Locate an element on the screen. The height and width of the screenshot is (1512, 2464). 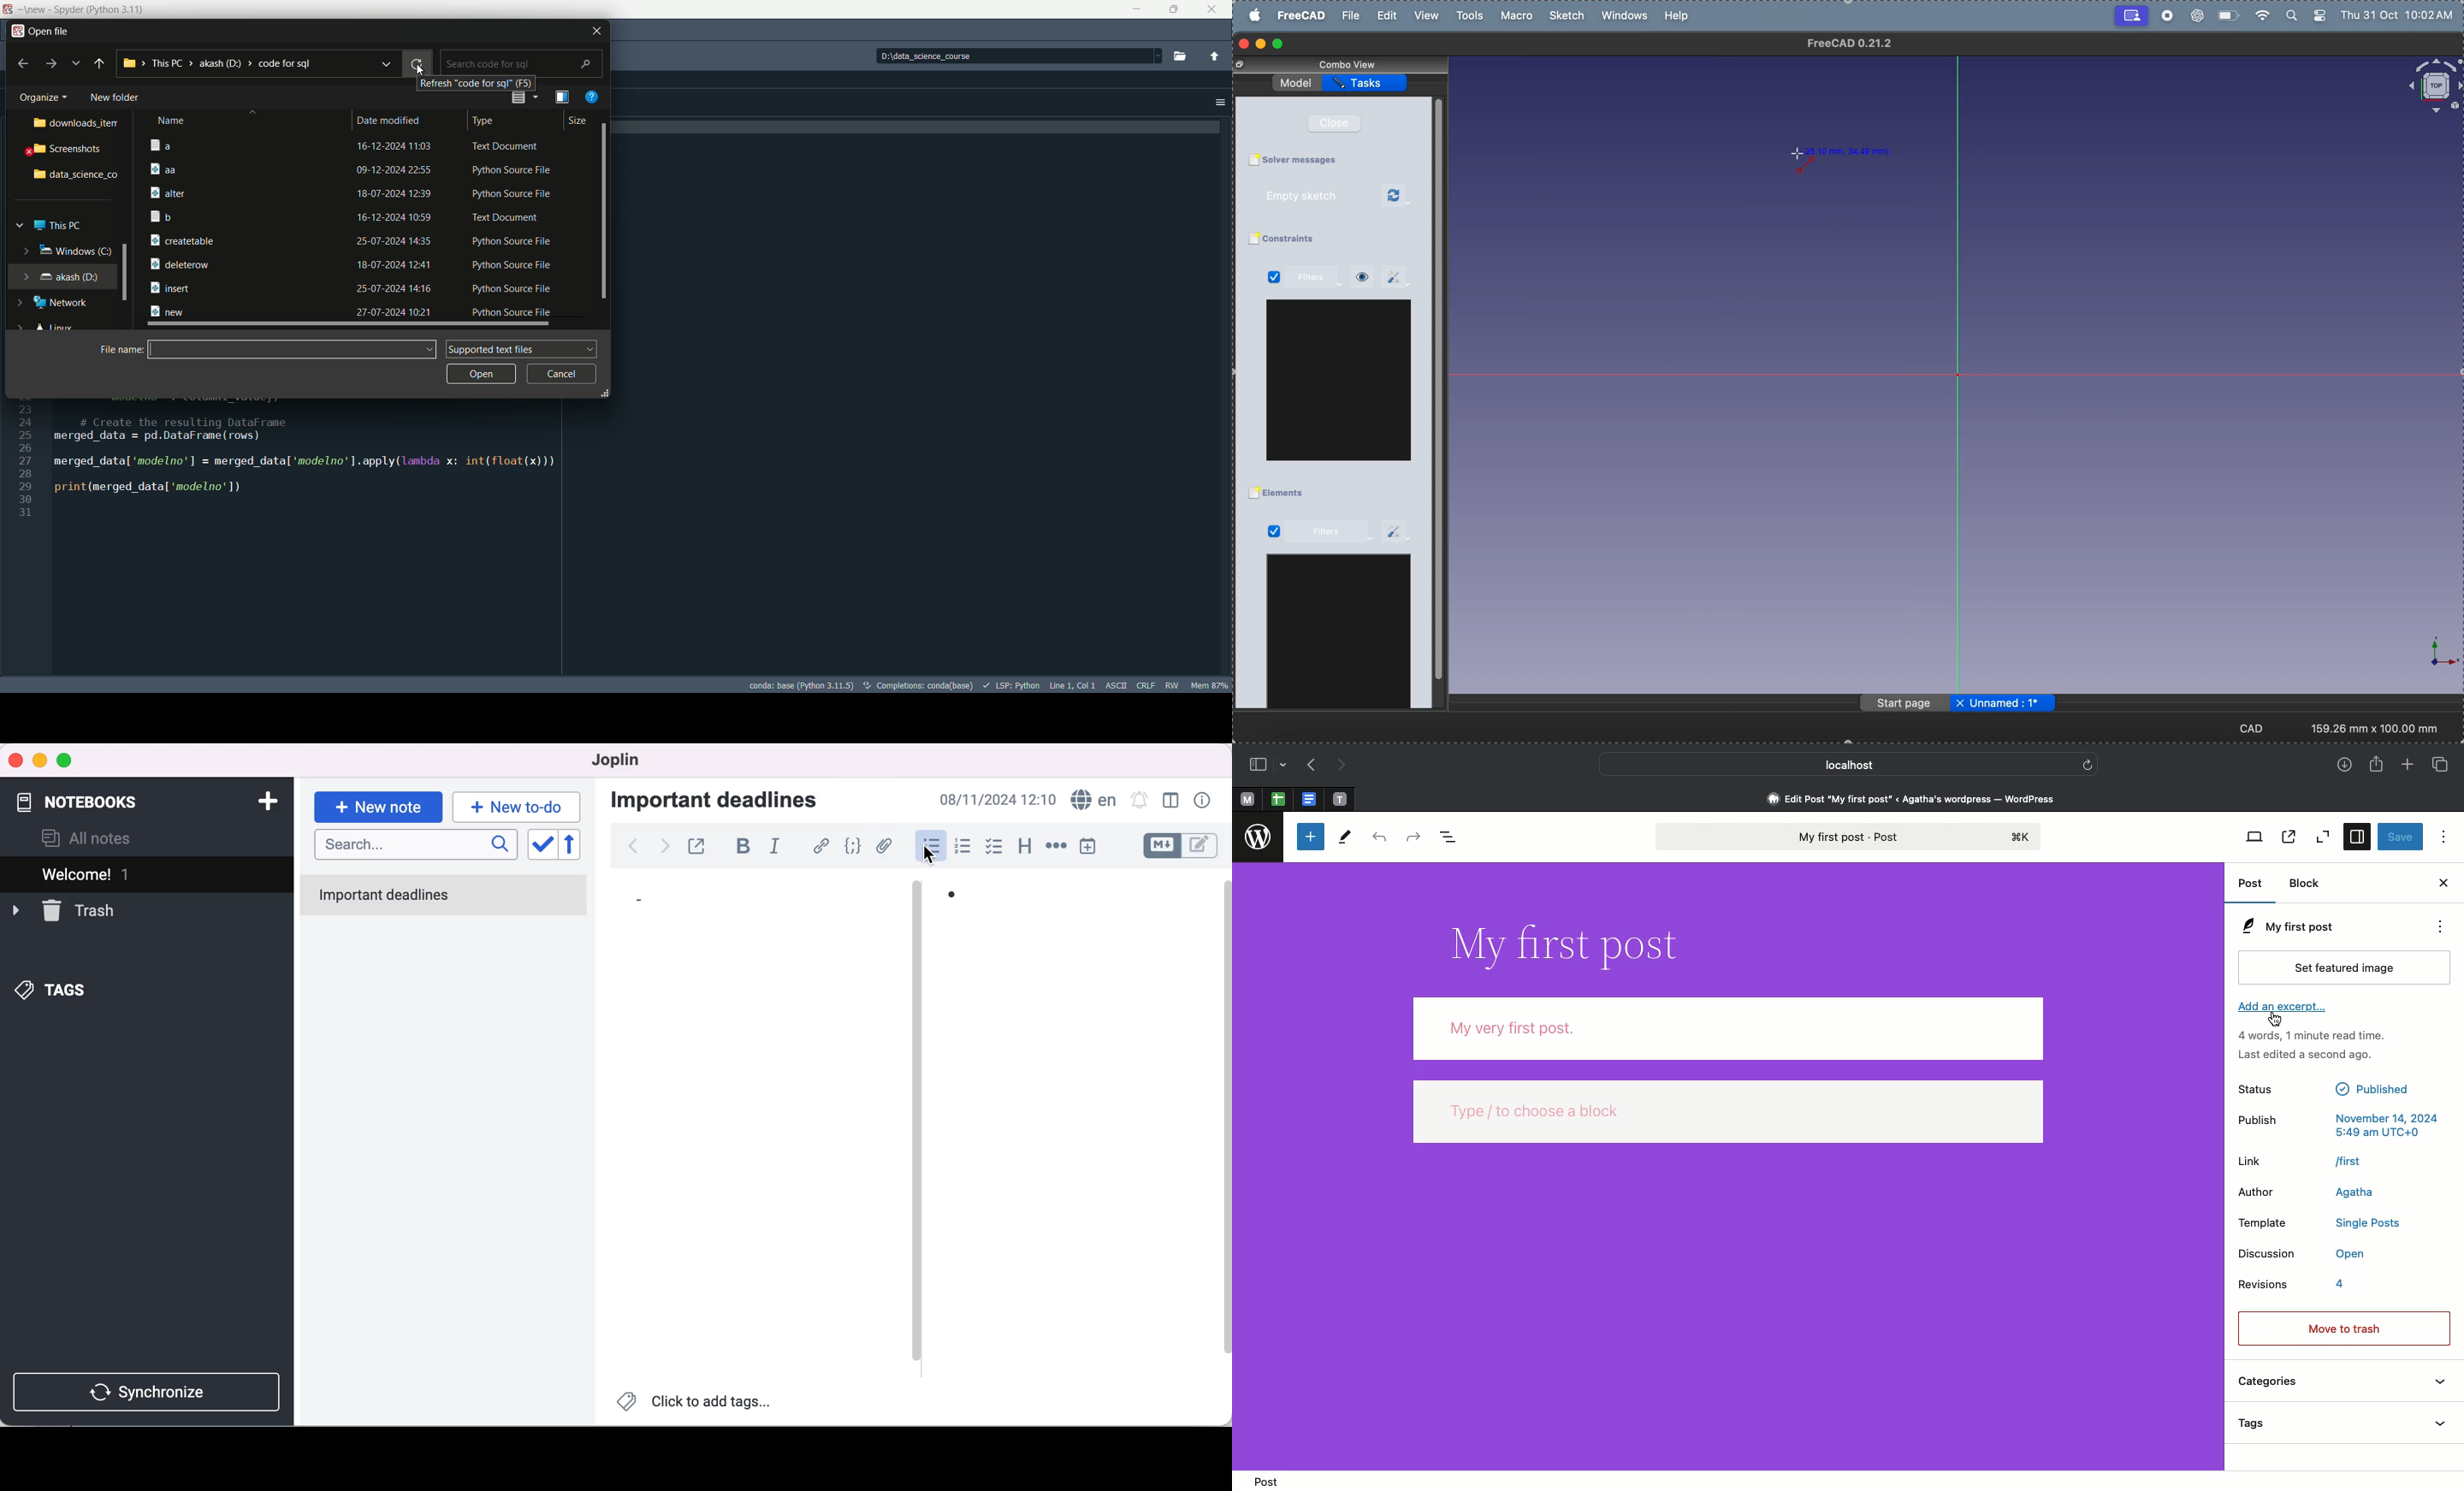
language is located at coordinates (1091, 801).